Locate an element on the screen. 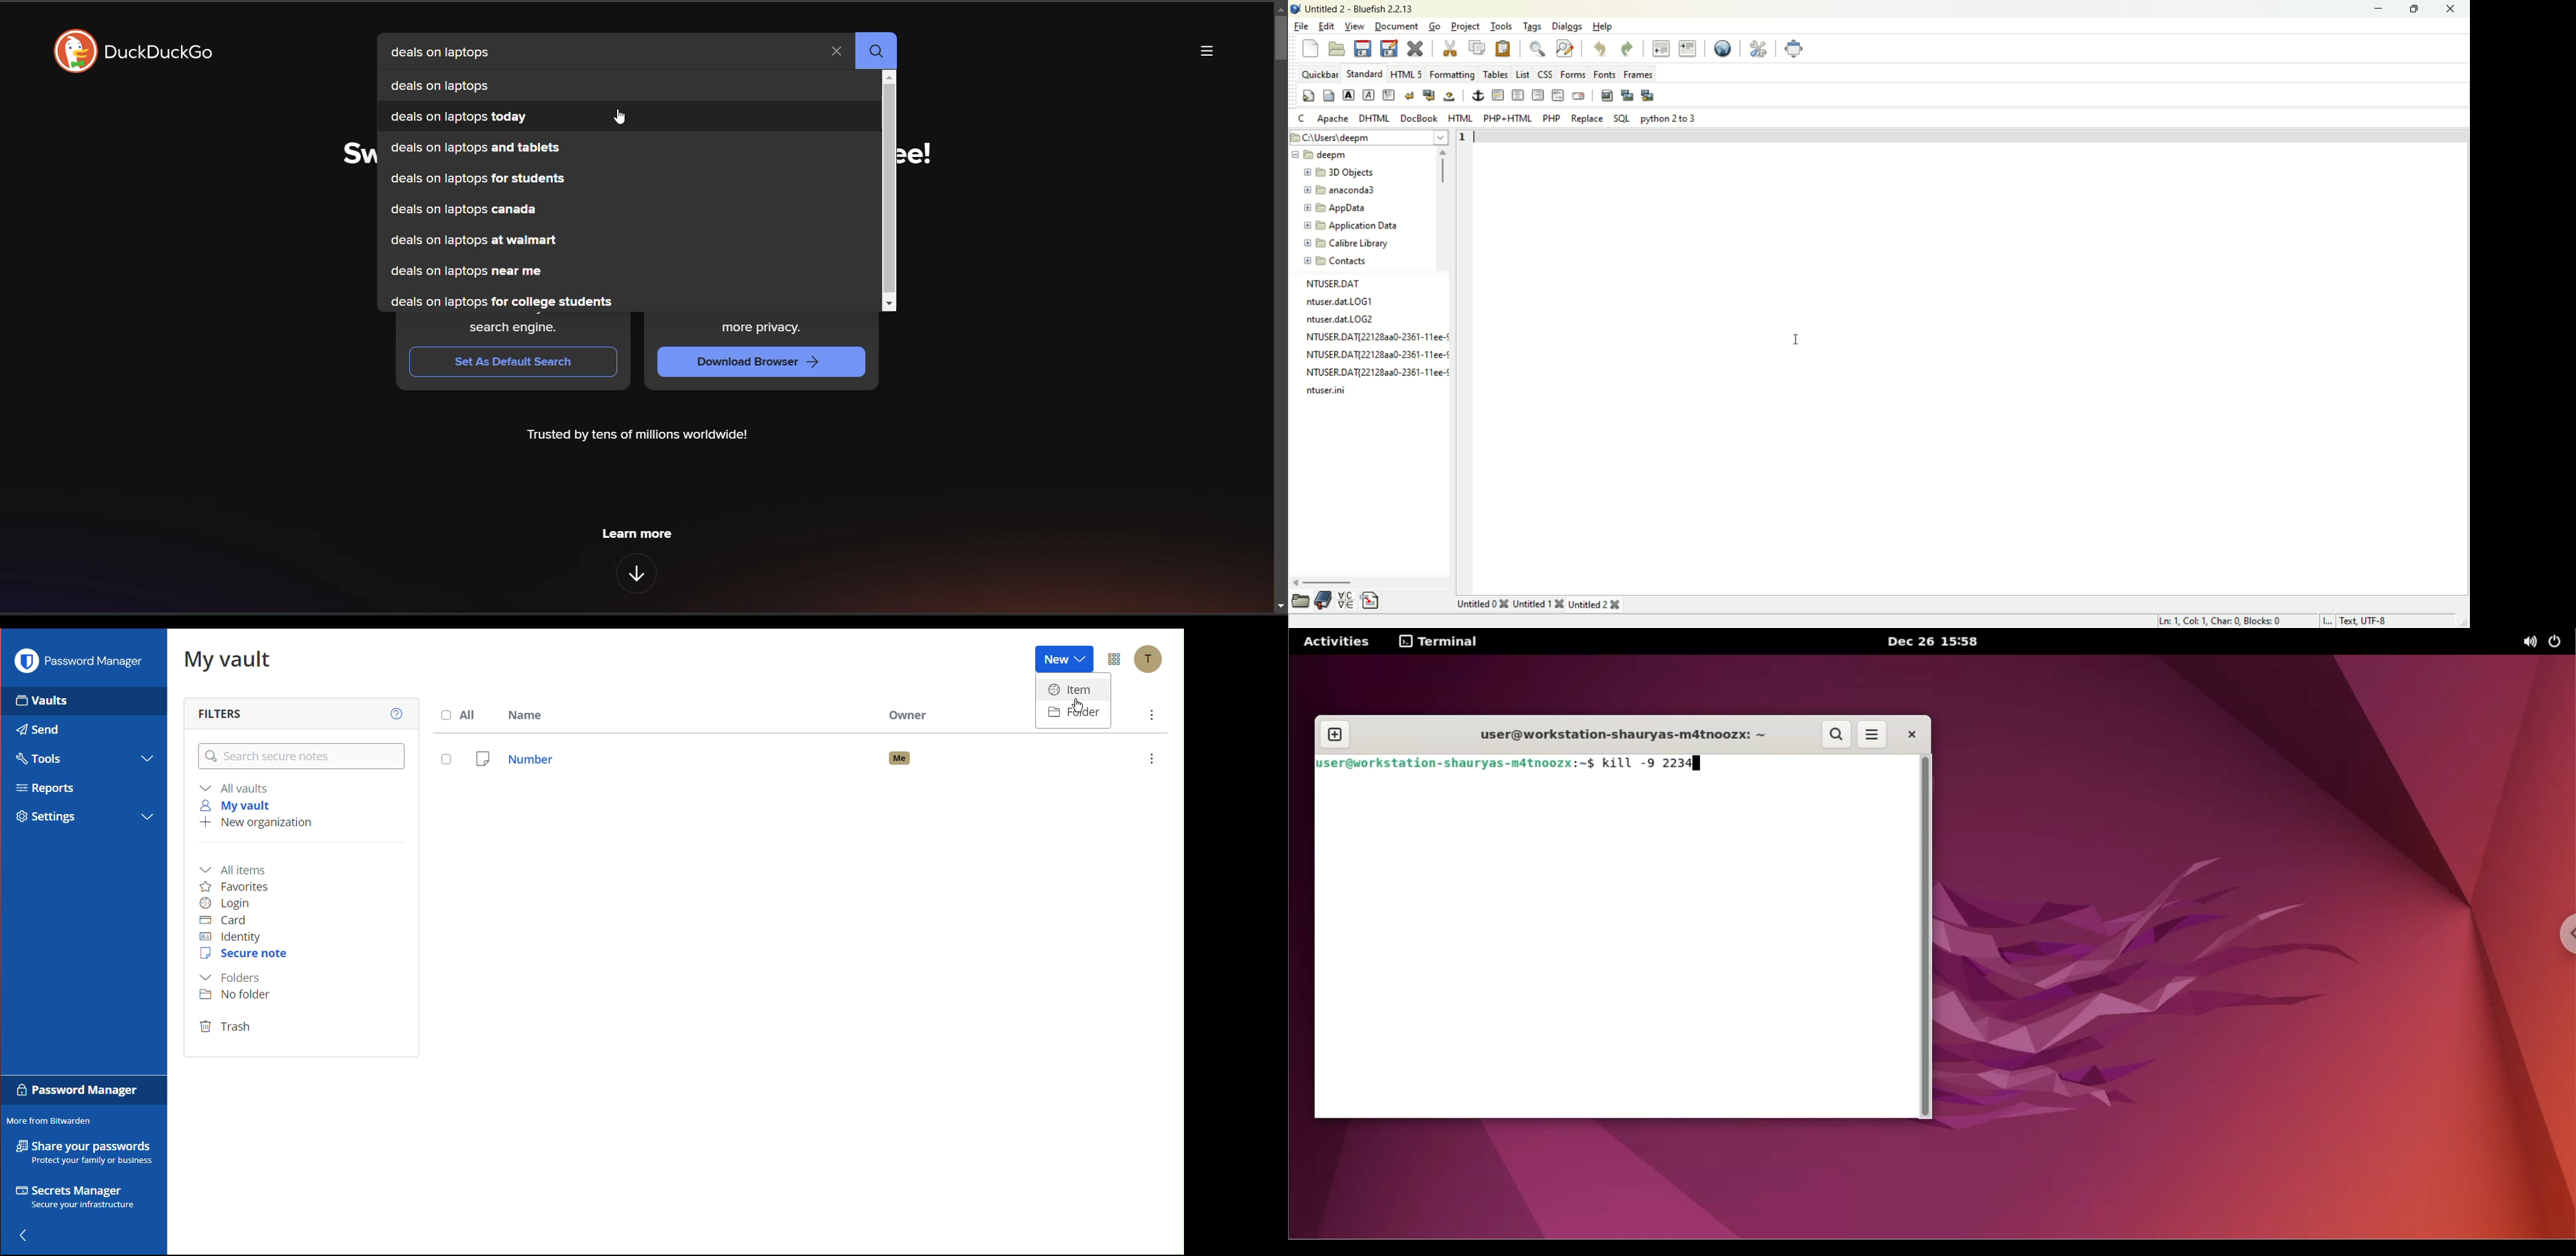 This screenshot has height=1260, width=2576. vertical search bar is located at coordinates (1280, 38).